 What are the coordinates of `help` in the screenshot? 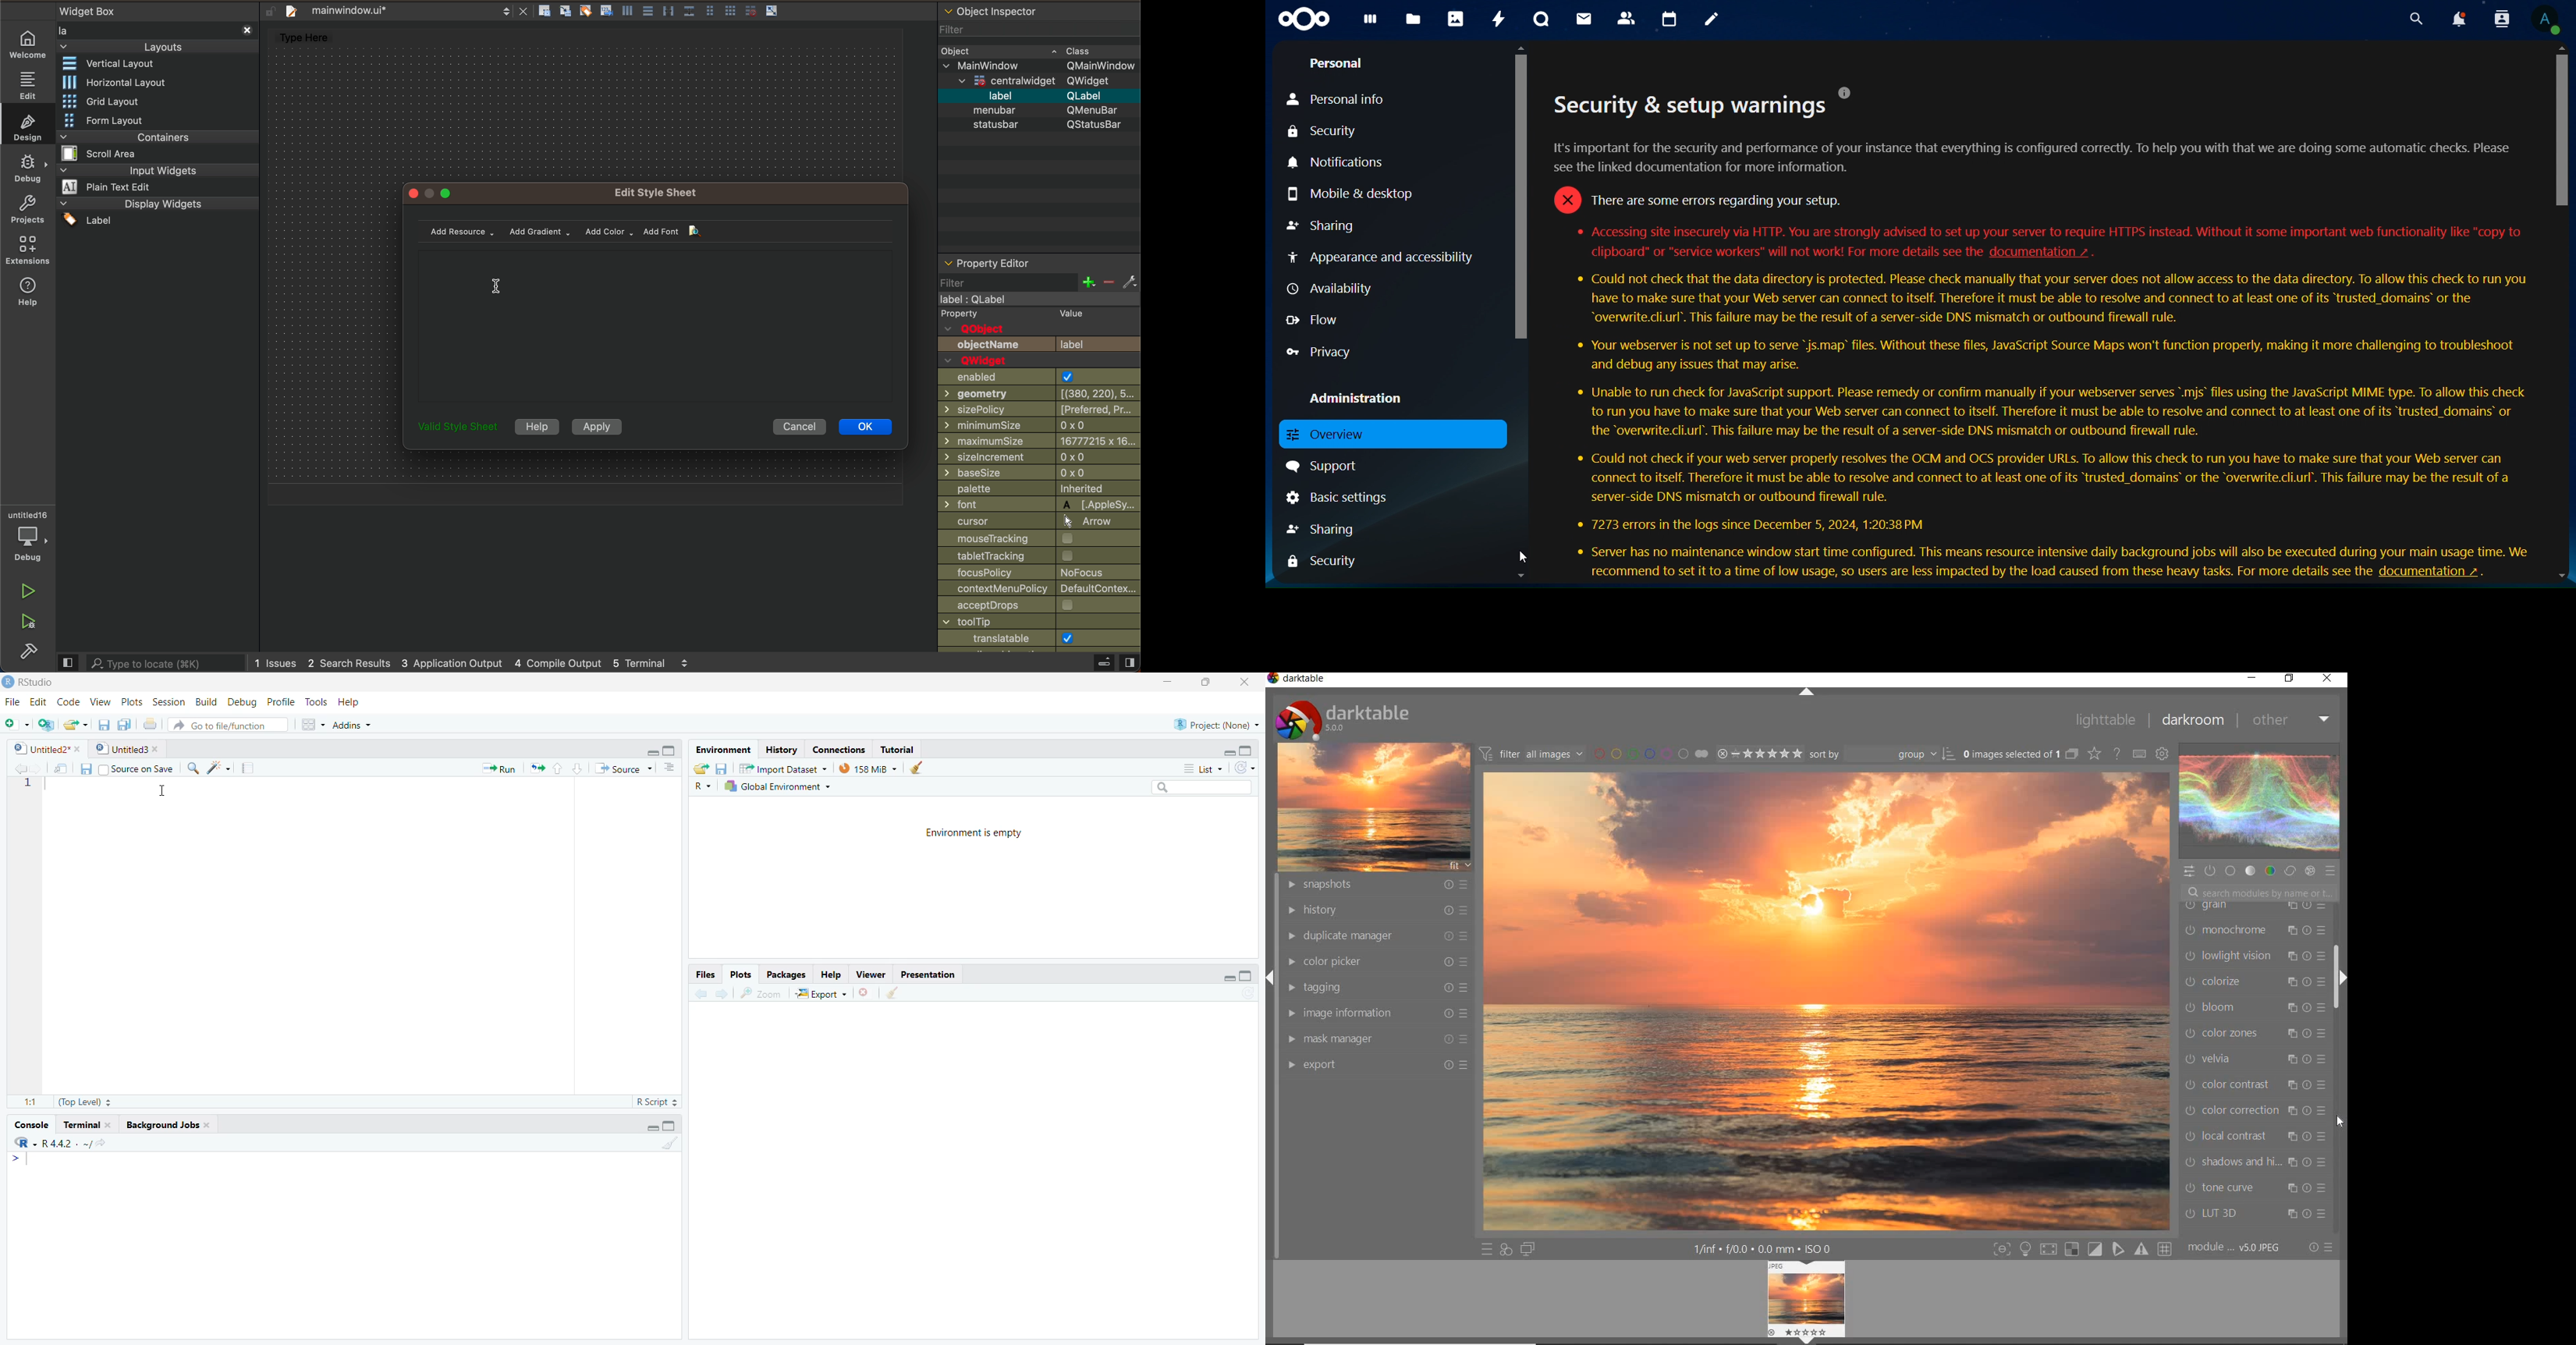 It's located at (536, 427).